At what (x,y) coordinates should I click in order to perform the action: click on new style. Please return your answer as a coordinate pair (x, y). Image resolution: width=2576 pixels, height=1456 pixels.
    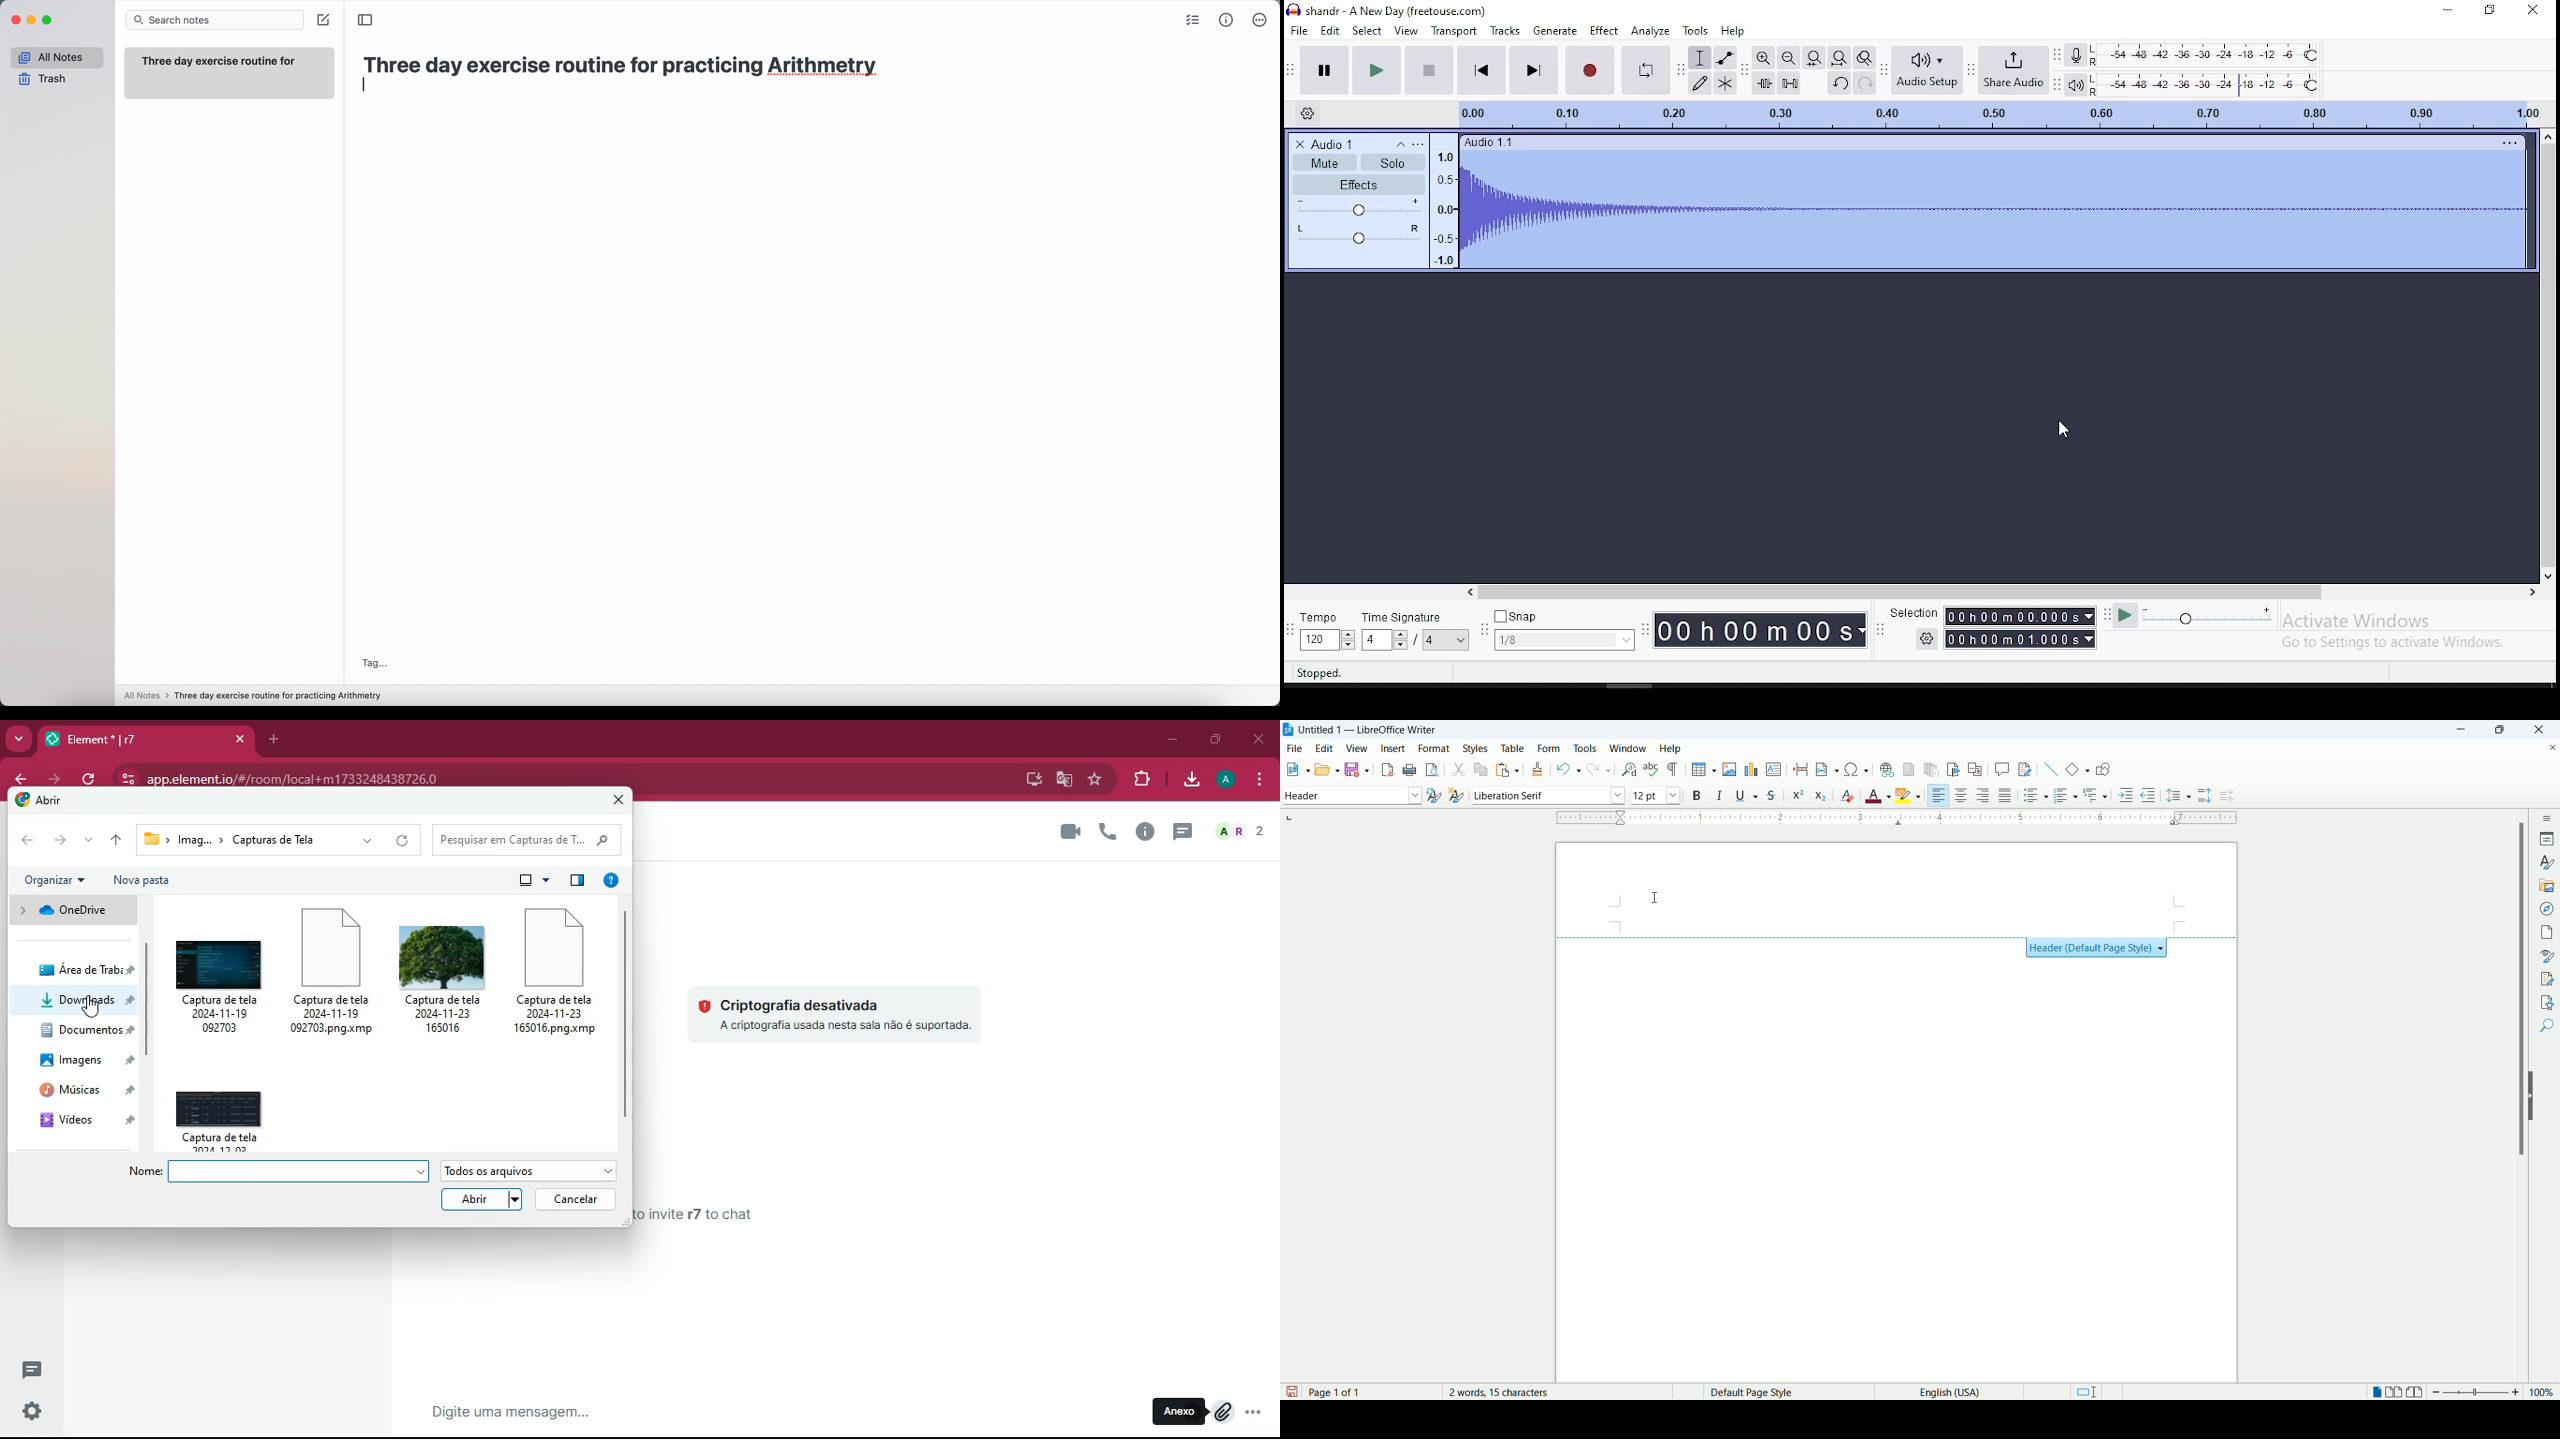
    Looking at the image, I should click on (1457, 797).